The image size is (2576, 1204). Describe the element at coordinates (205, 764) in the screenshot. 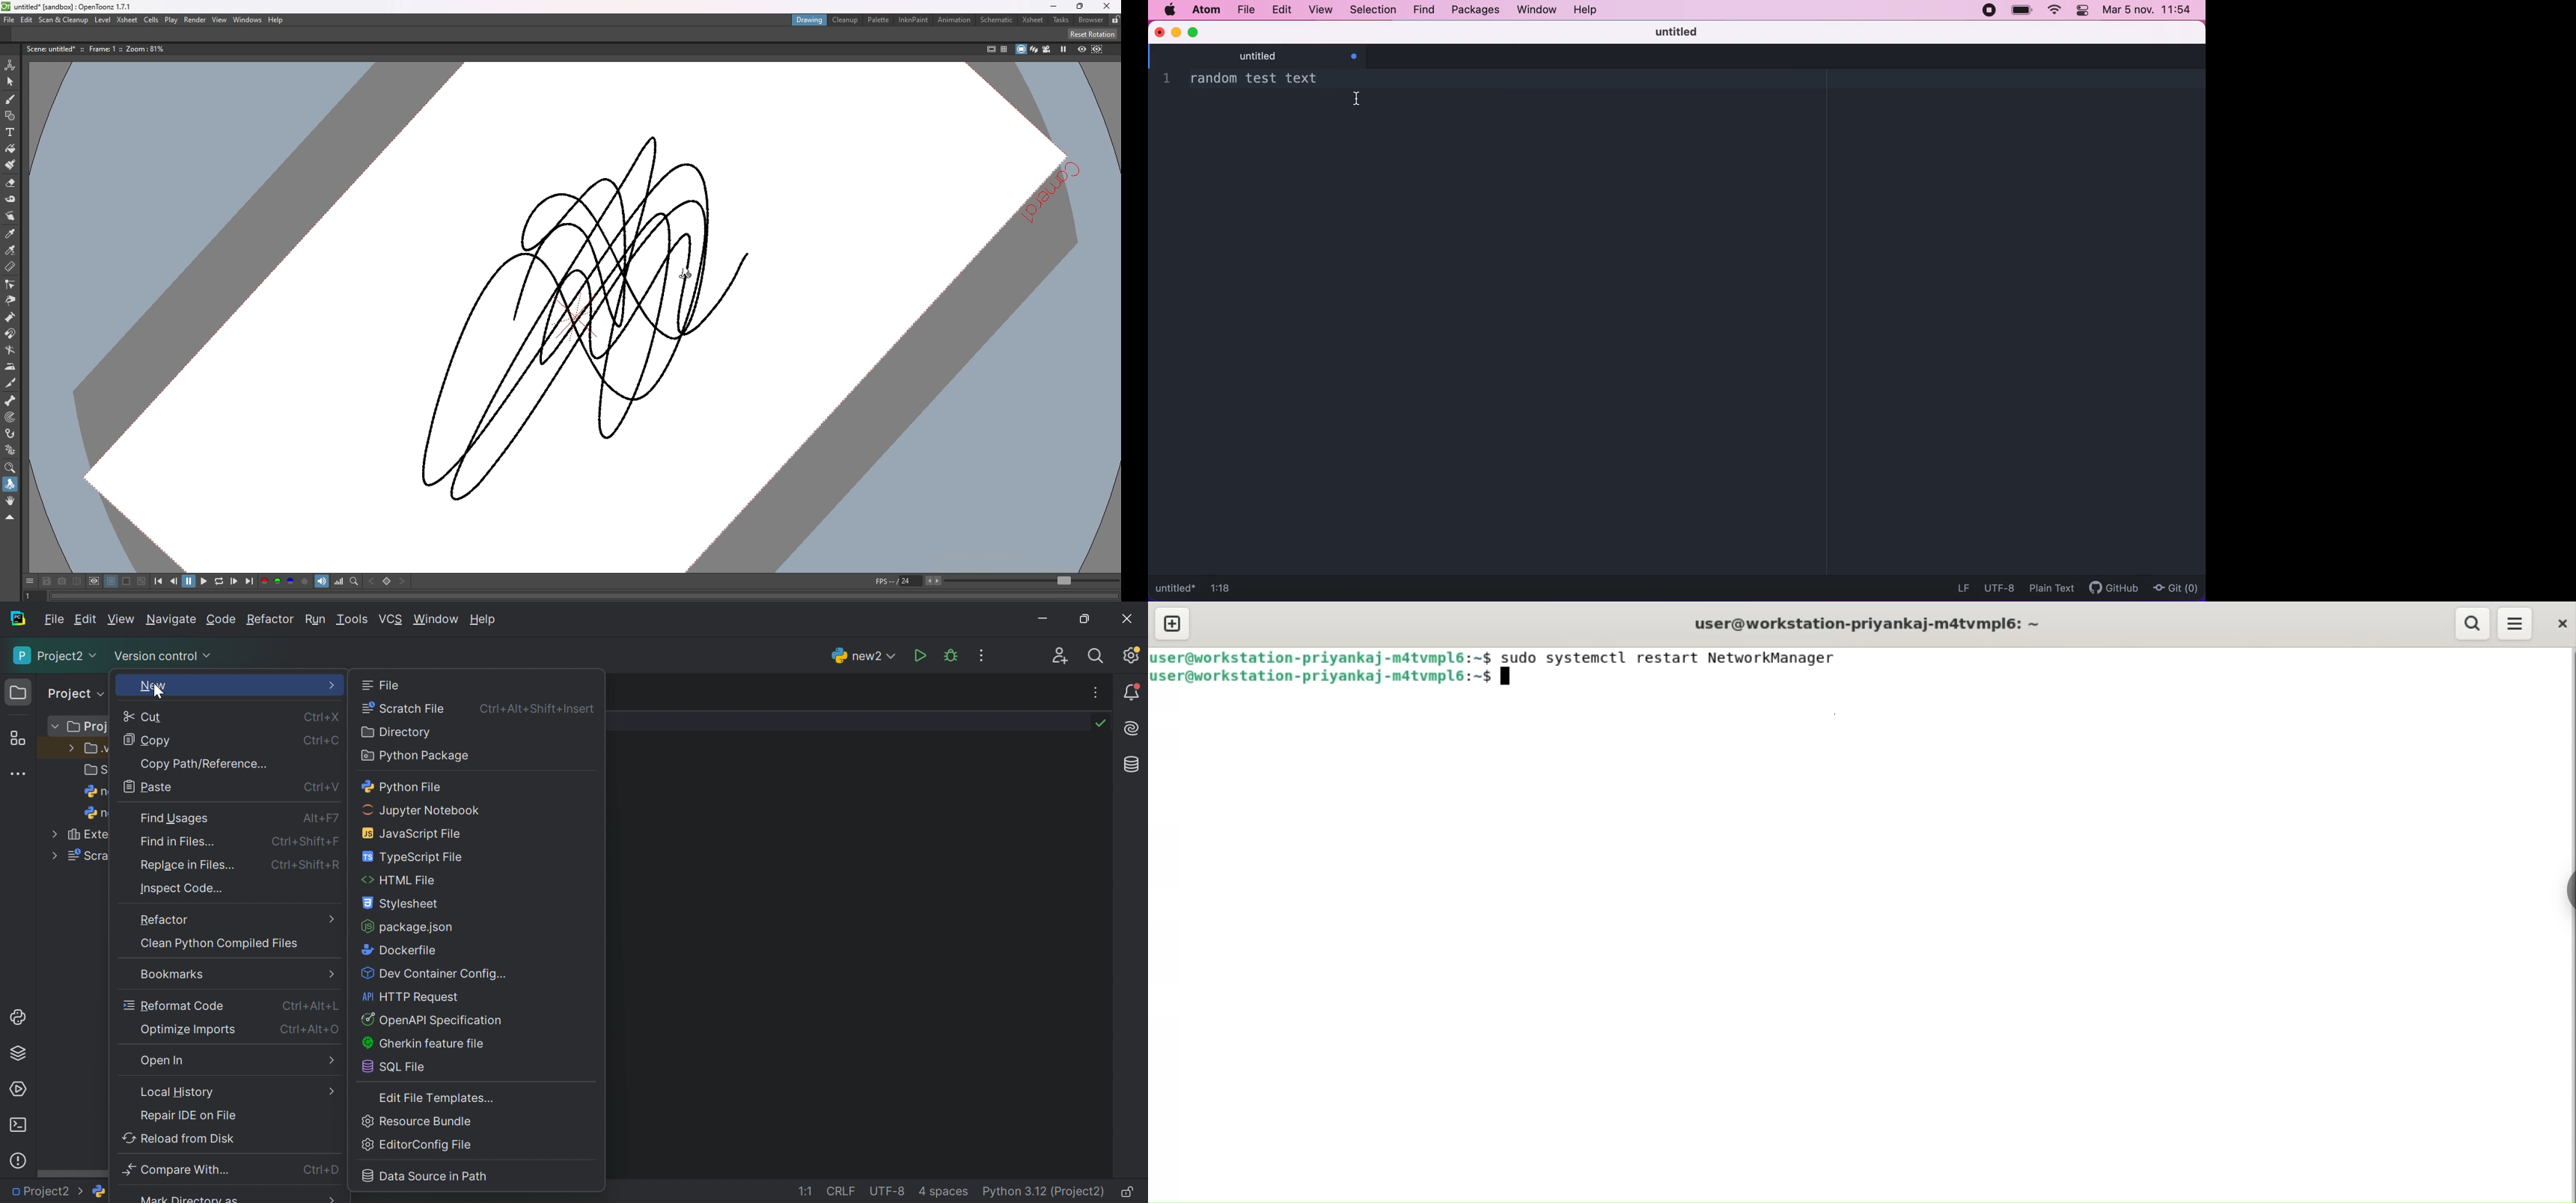

I see `Copy path/reference...` at that location.